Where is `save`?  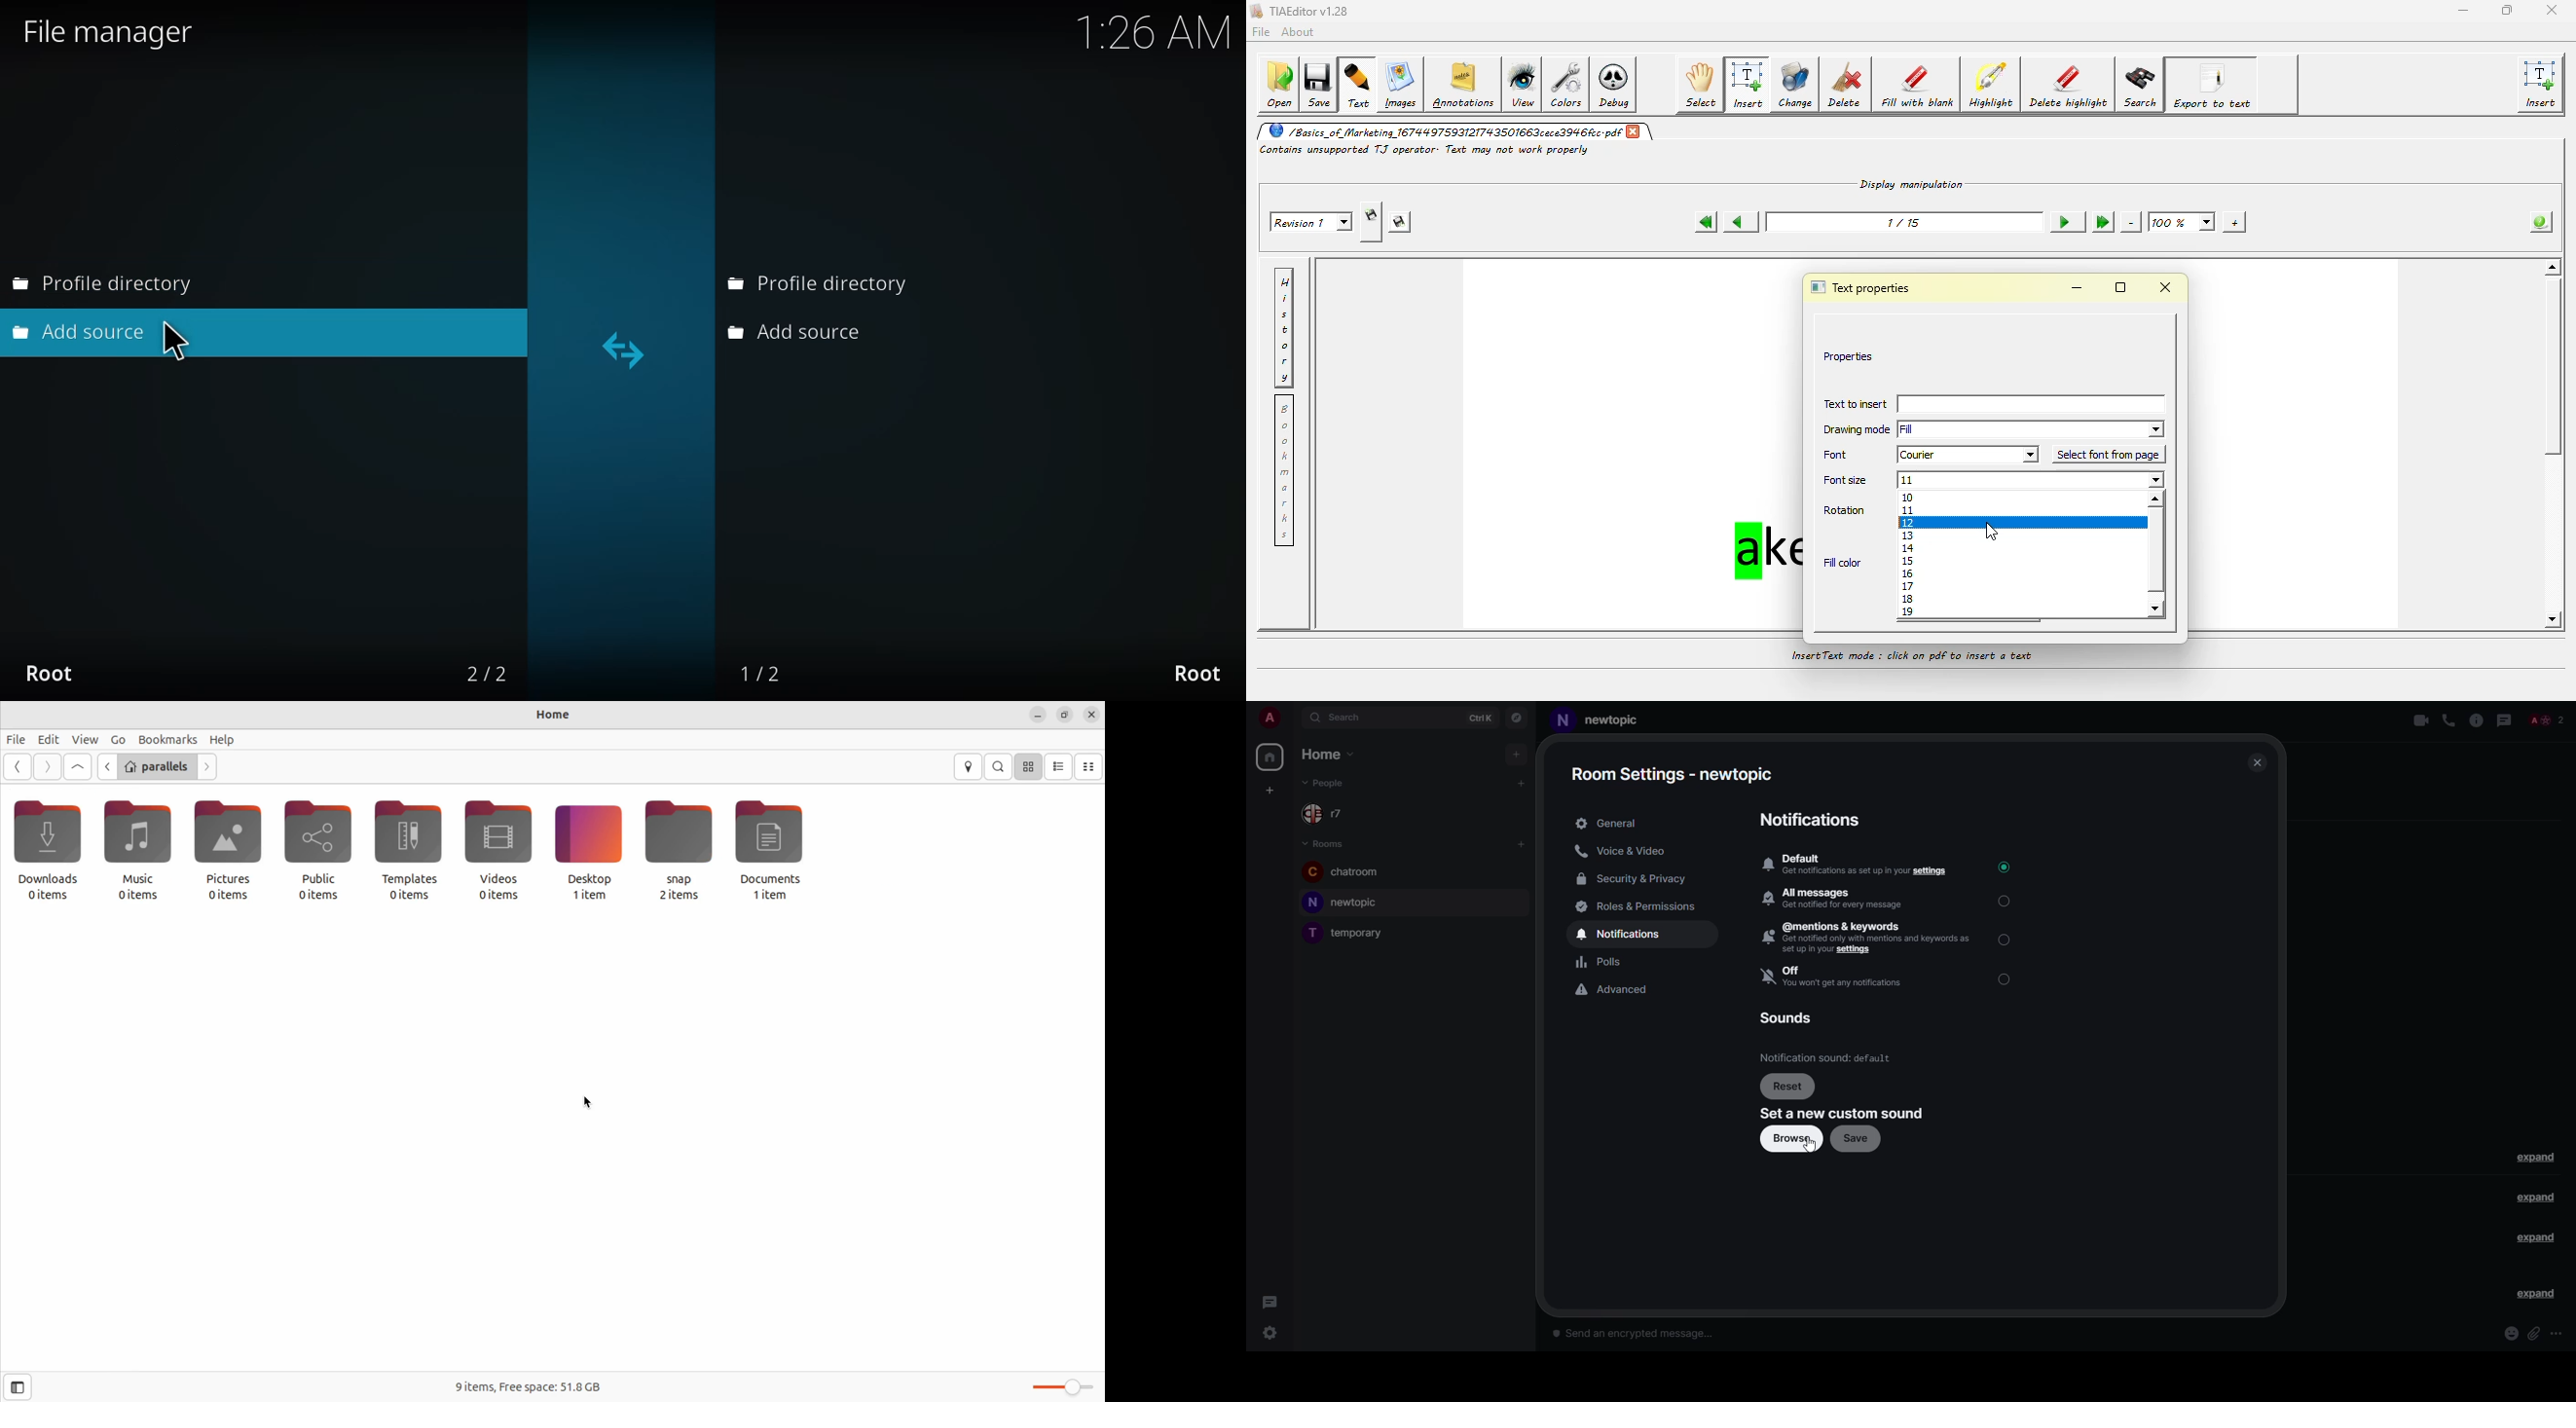 save is located at coordinates (1854, 1139).